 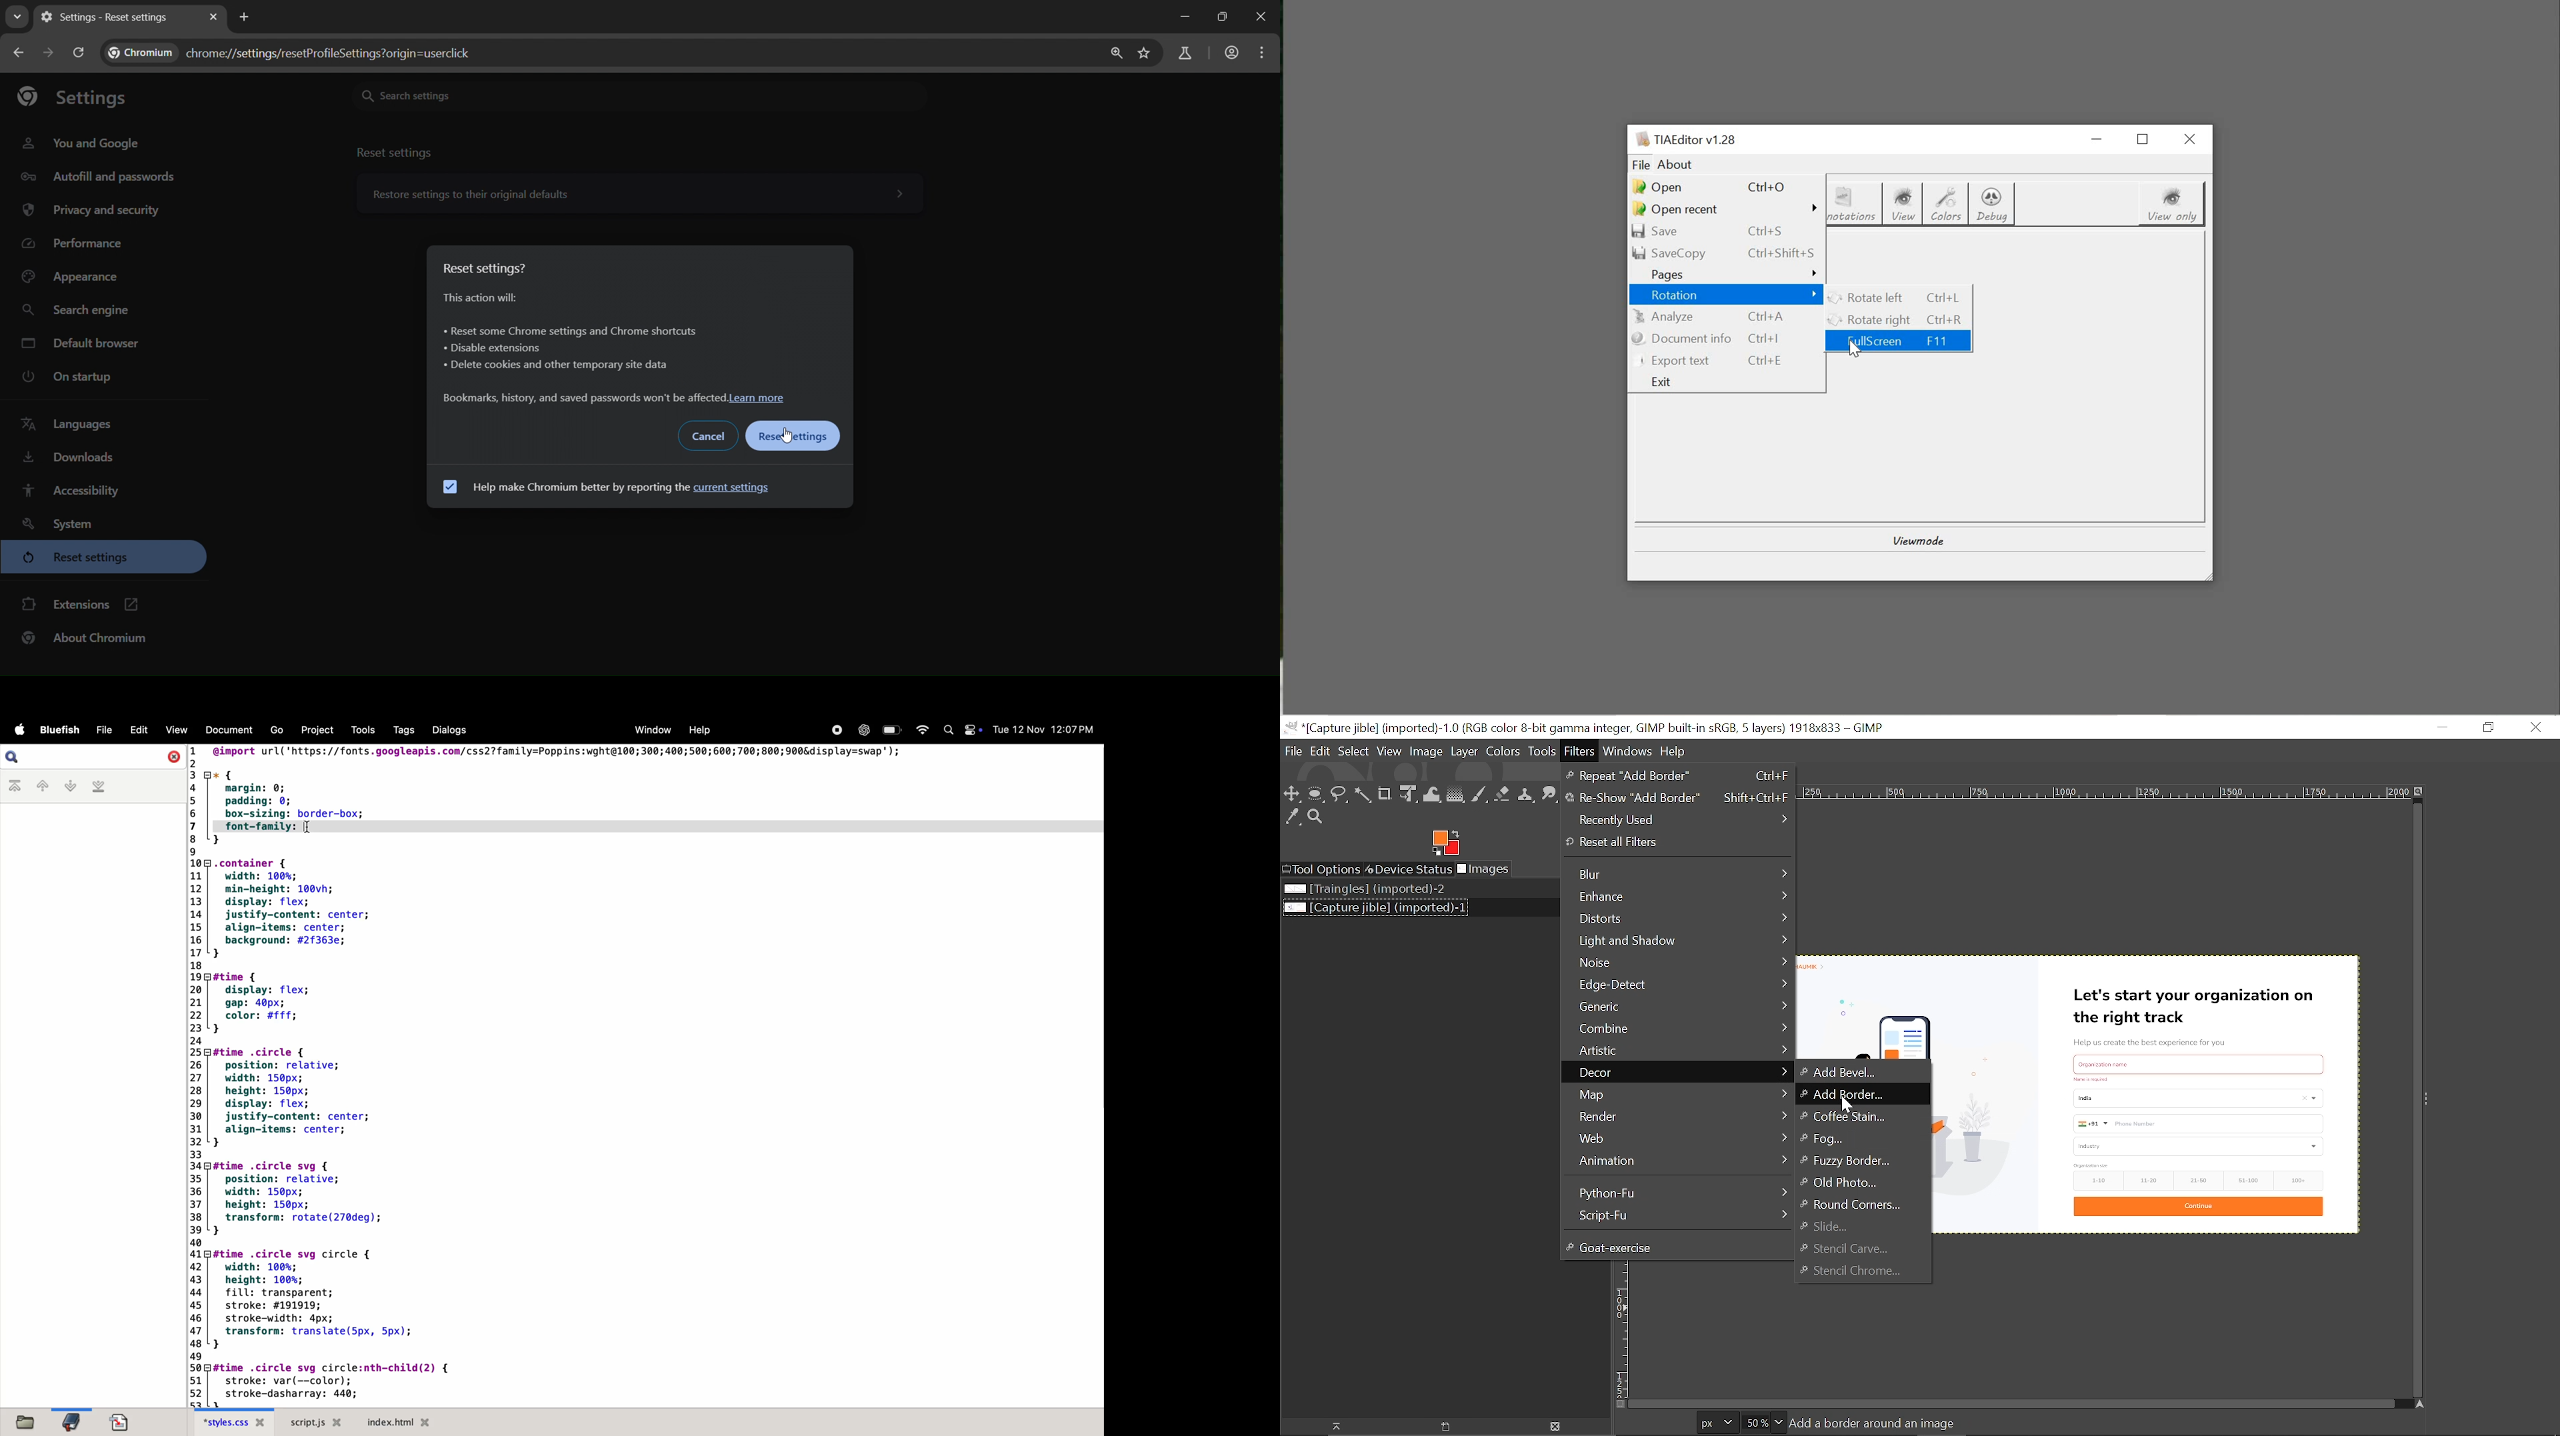 What do you see at coordinates (2107, 793) in the screenshot?
I see `Horizontal label` at bounding box center [2107, 793].